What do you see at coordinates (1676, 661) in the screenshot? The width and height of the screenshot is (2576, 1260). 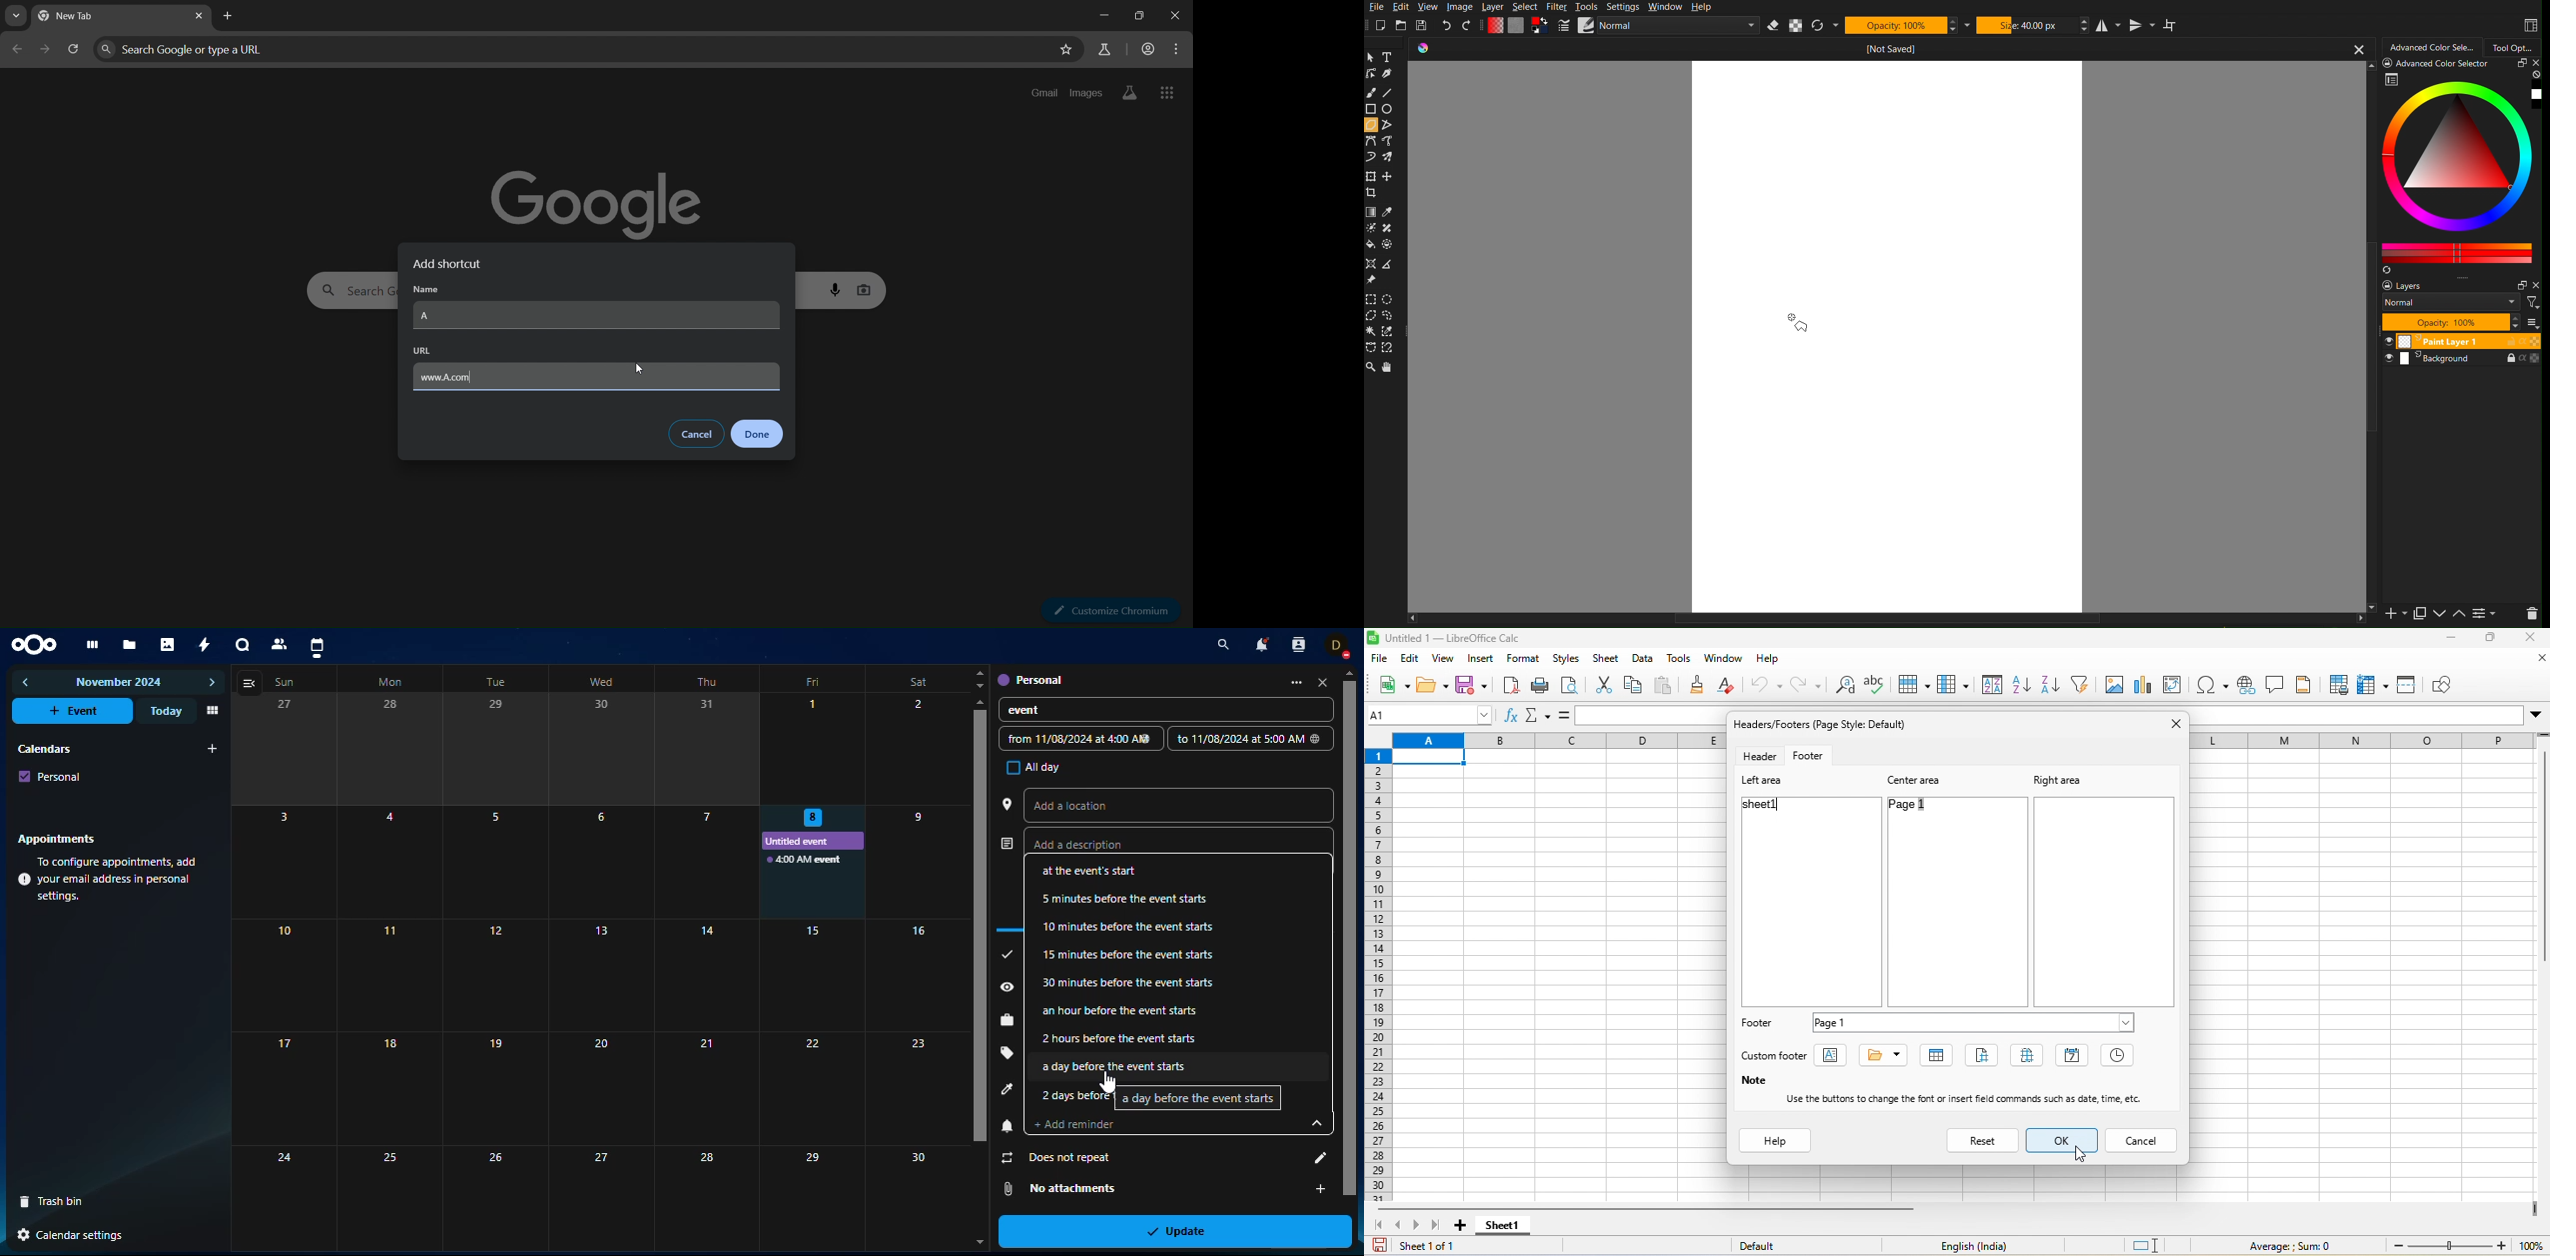 I see `tools` at bounding box center [1676, 661].